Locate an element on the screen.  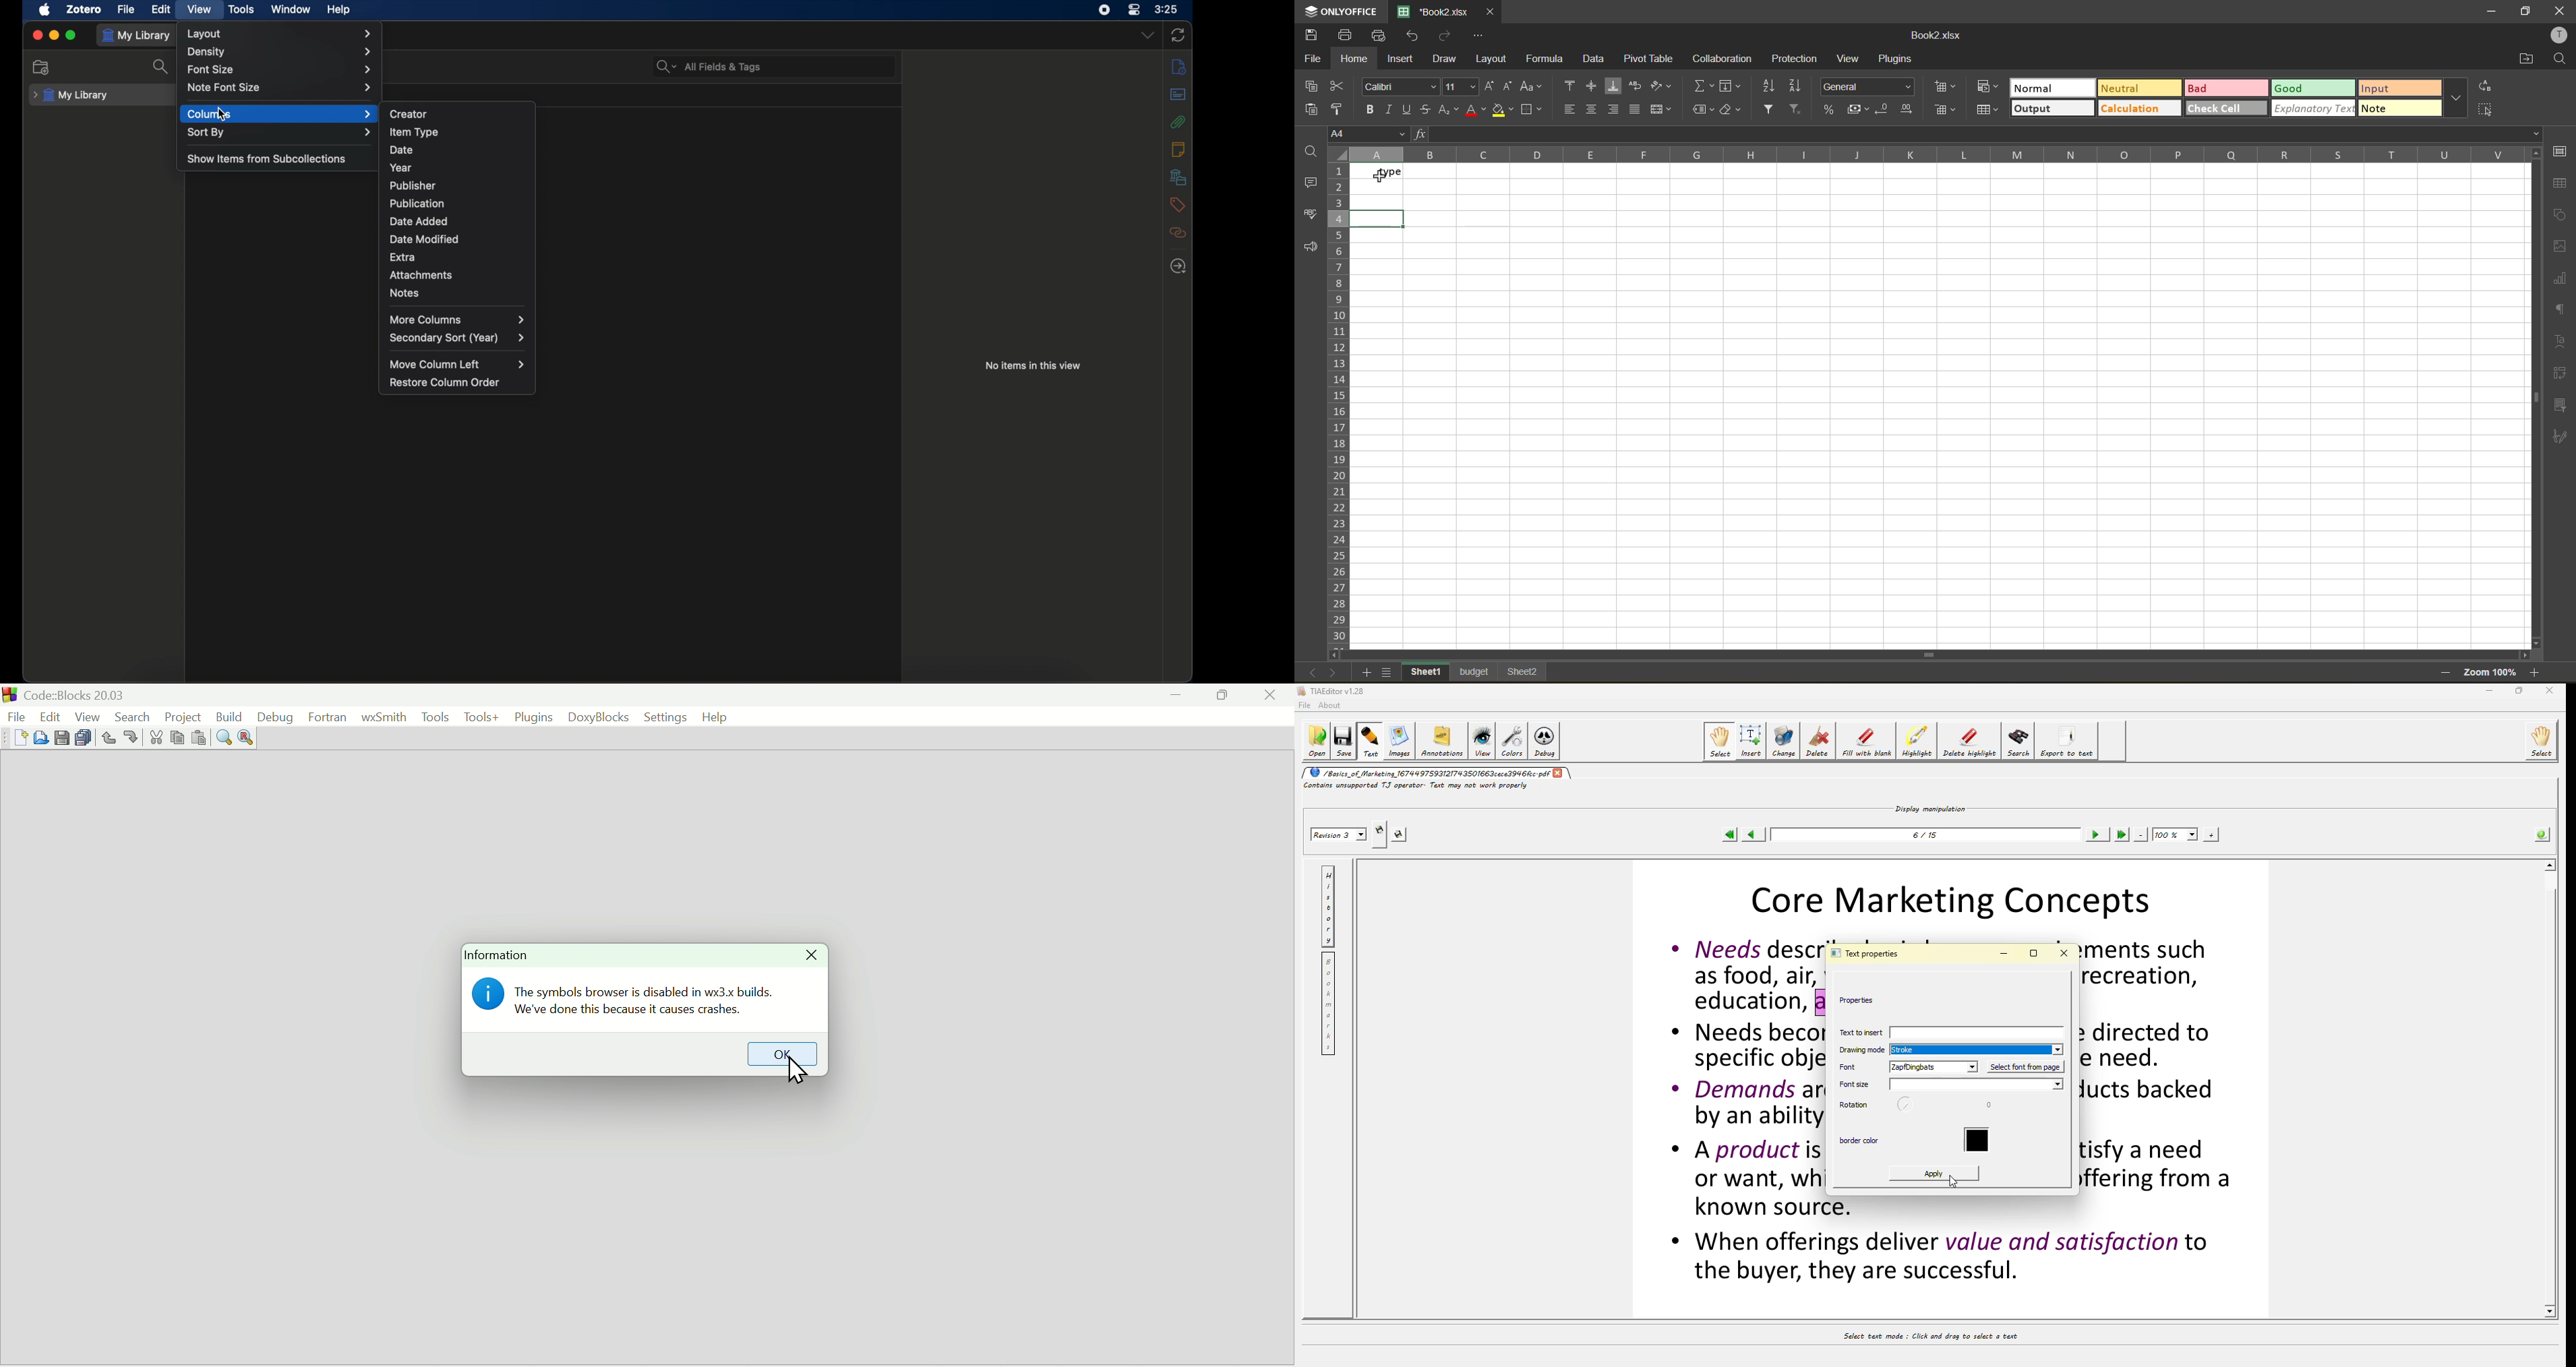
font size is located at coordinates (279, 69).